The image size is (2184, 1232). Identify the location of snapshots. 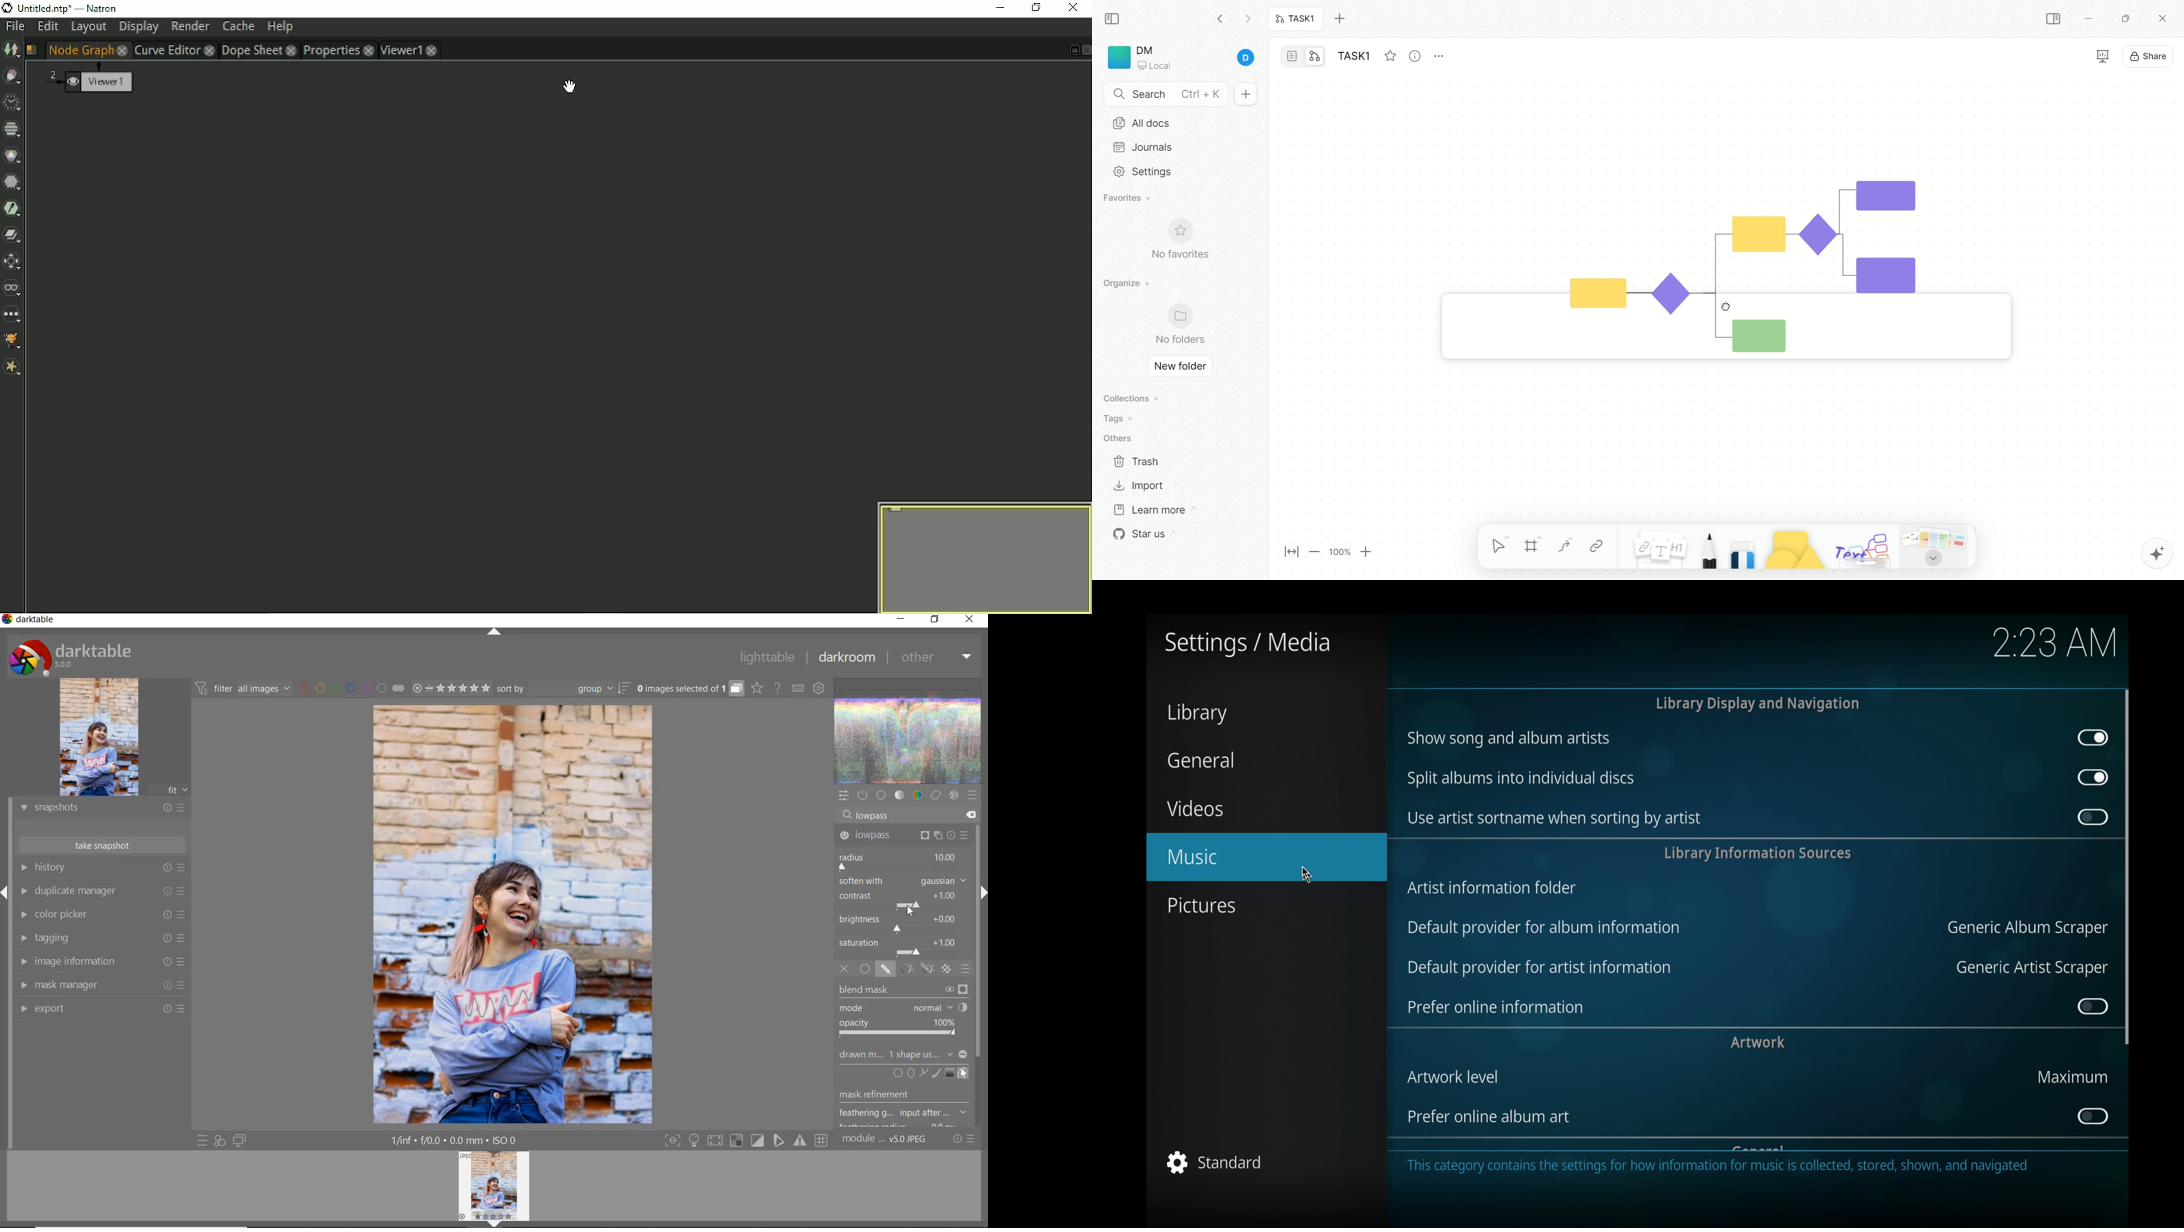
(102, 810).